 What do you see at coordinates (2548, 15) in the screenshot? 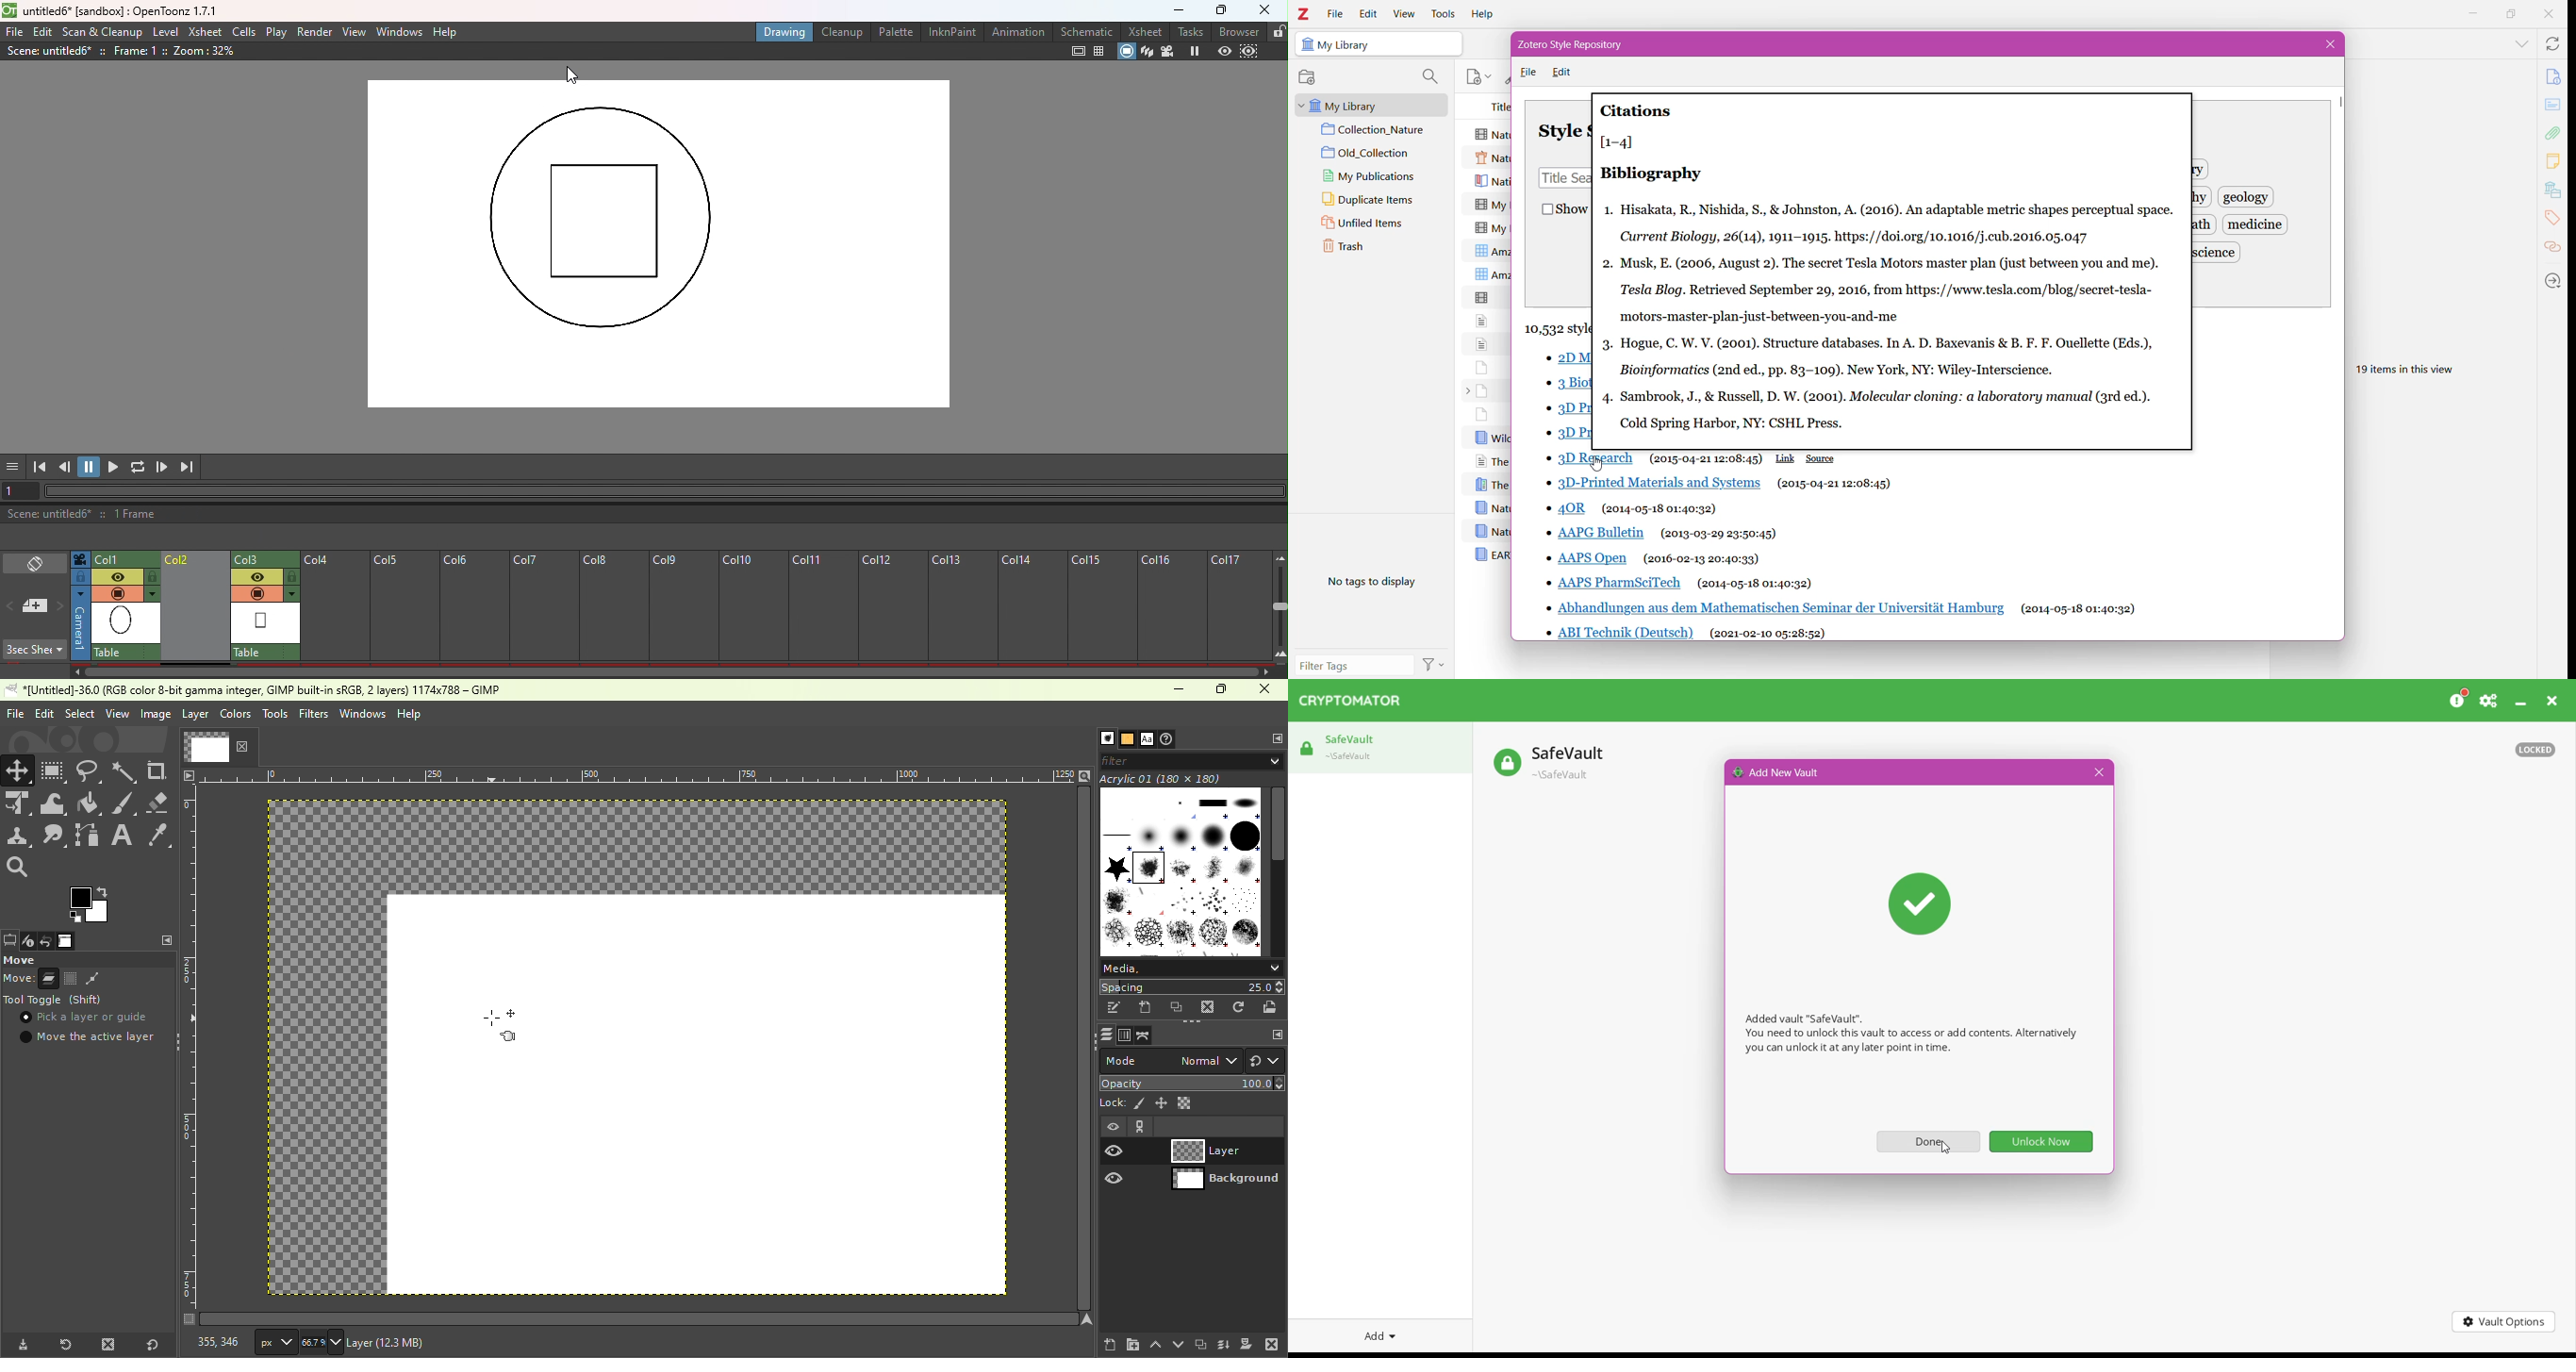
I see `Close` at bounding box center [2548, 15].